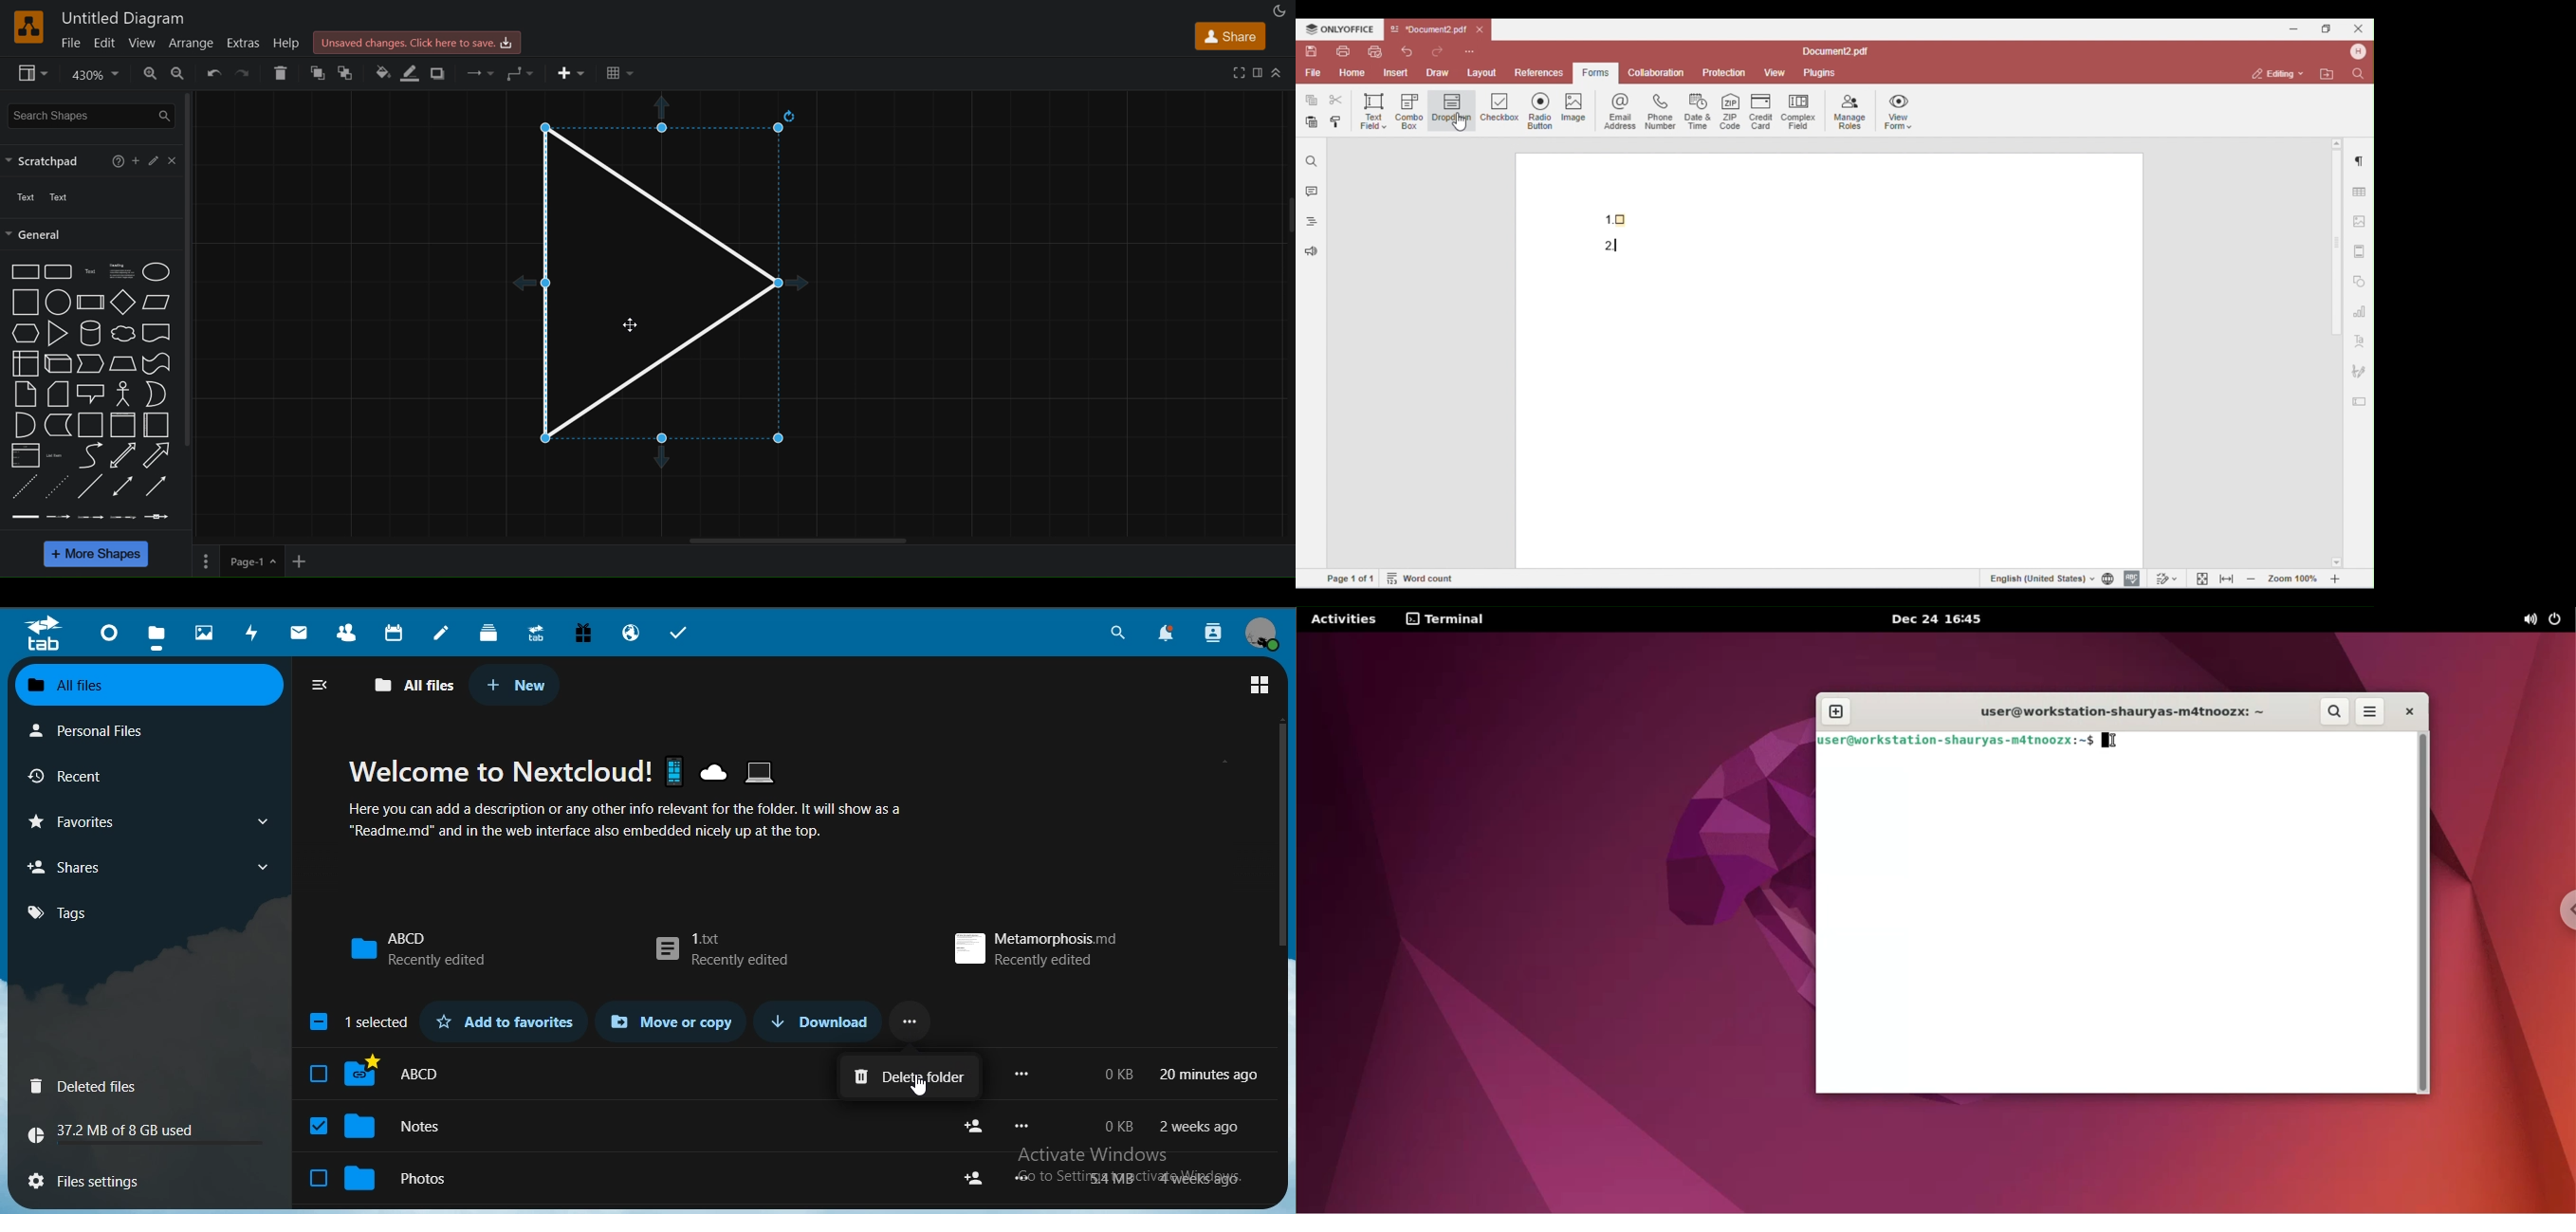 The image size is (2576, 1232). I want to click on search shapes, so click(93, 116).